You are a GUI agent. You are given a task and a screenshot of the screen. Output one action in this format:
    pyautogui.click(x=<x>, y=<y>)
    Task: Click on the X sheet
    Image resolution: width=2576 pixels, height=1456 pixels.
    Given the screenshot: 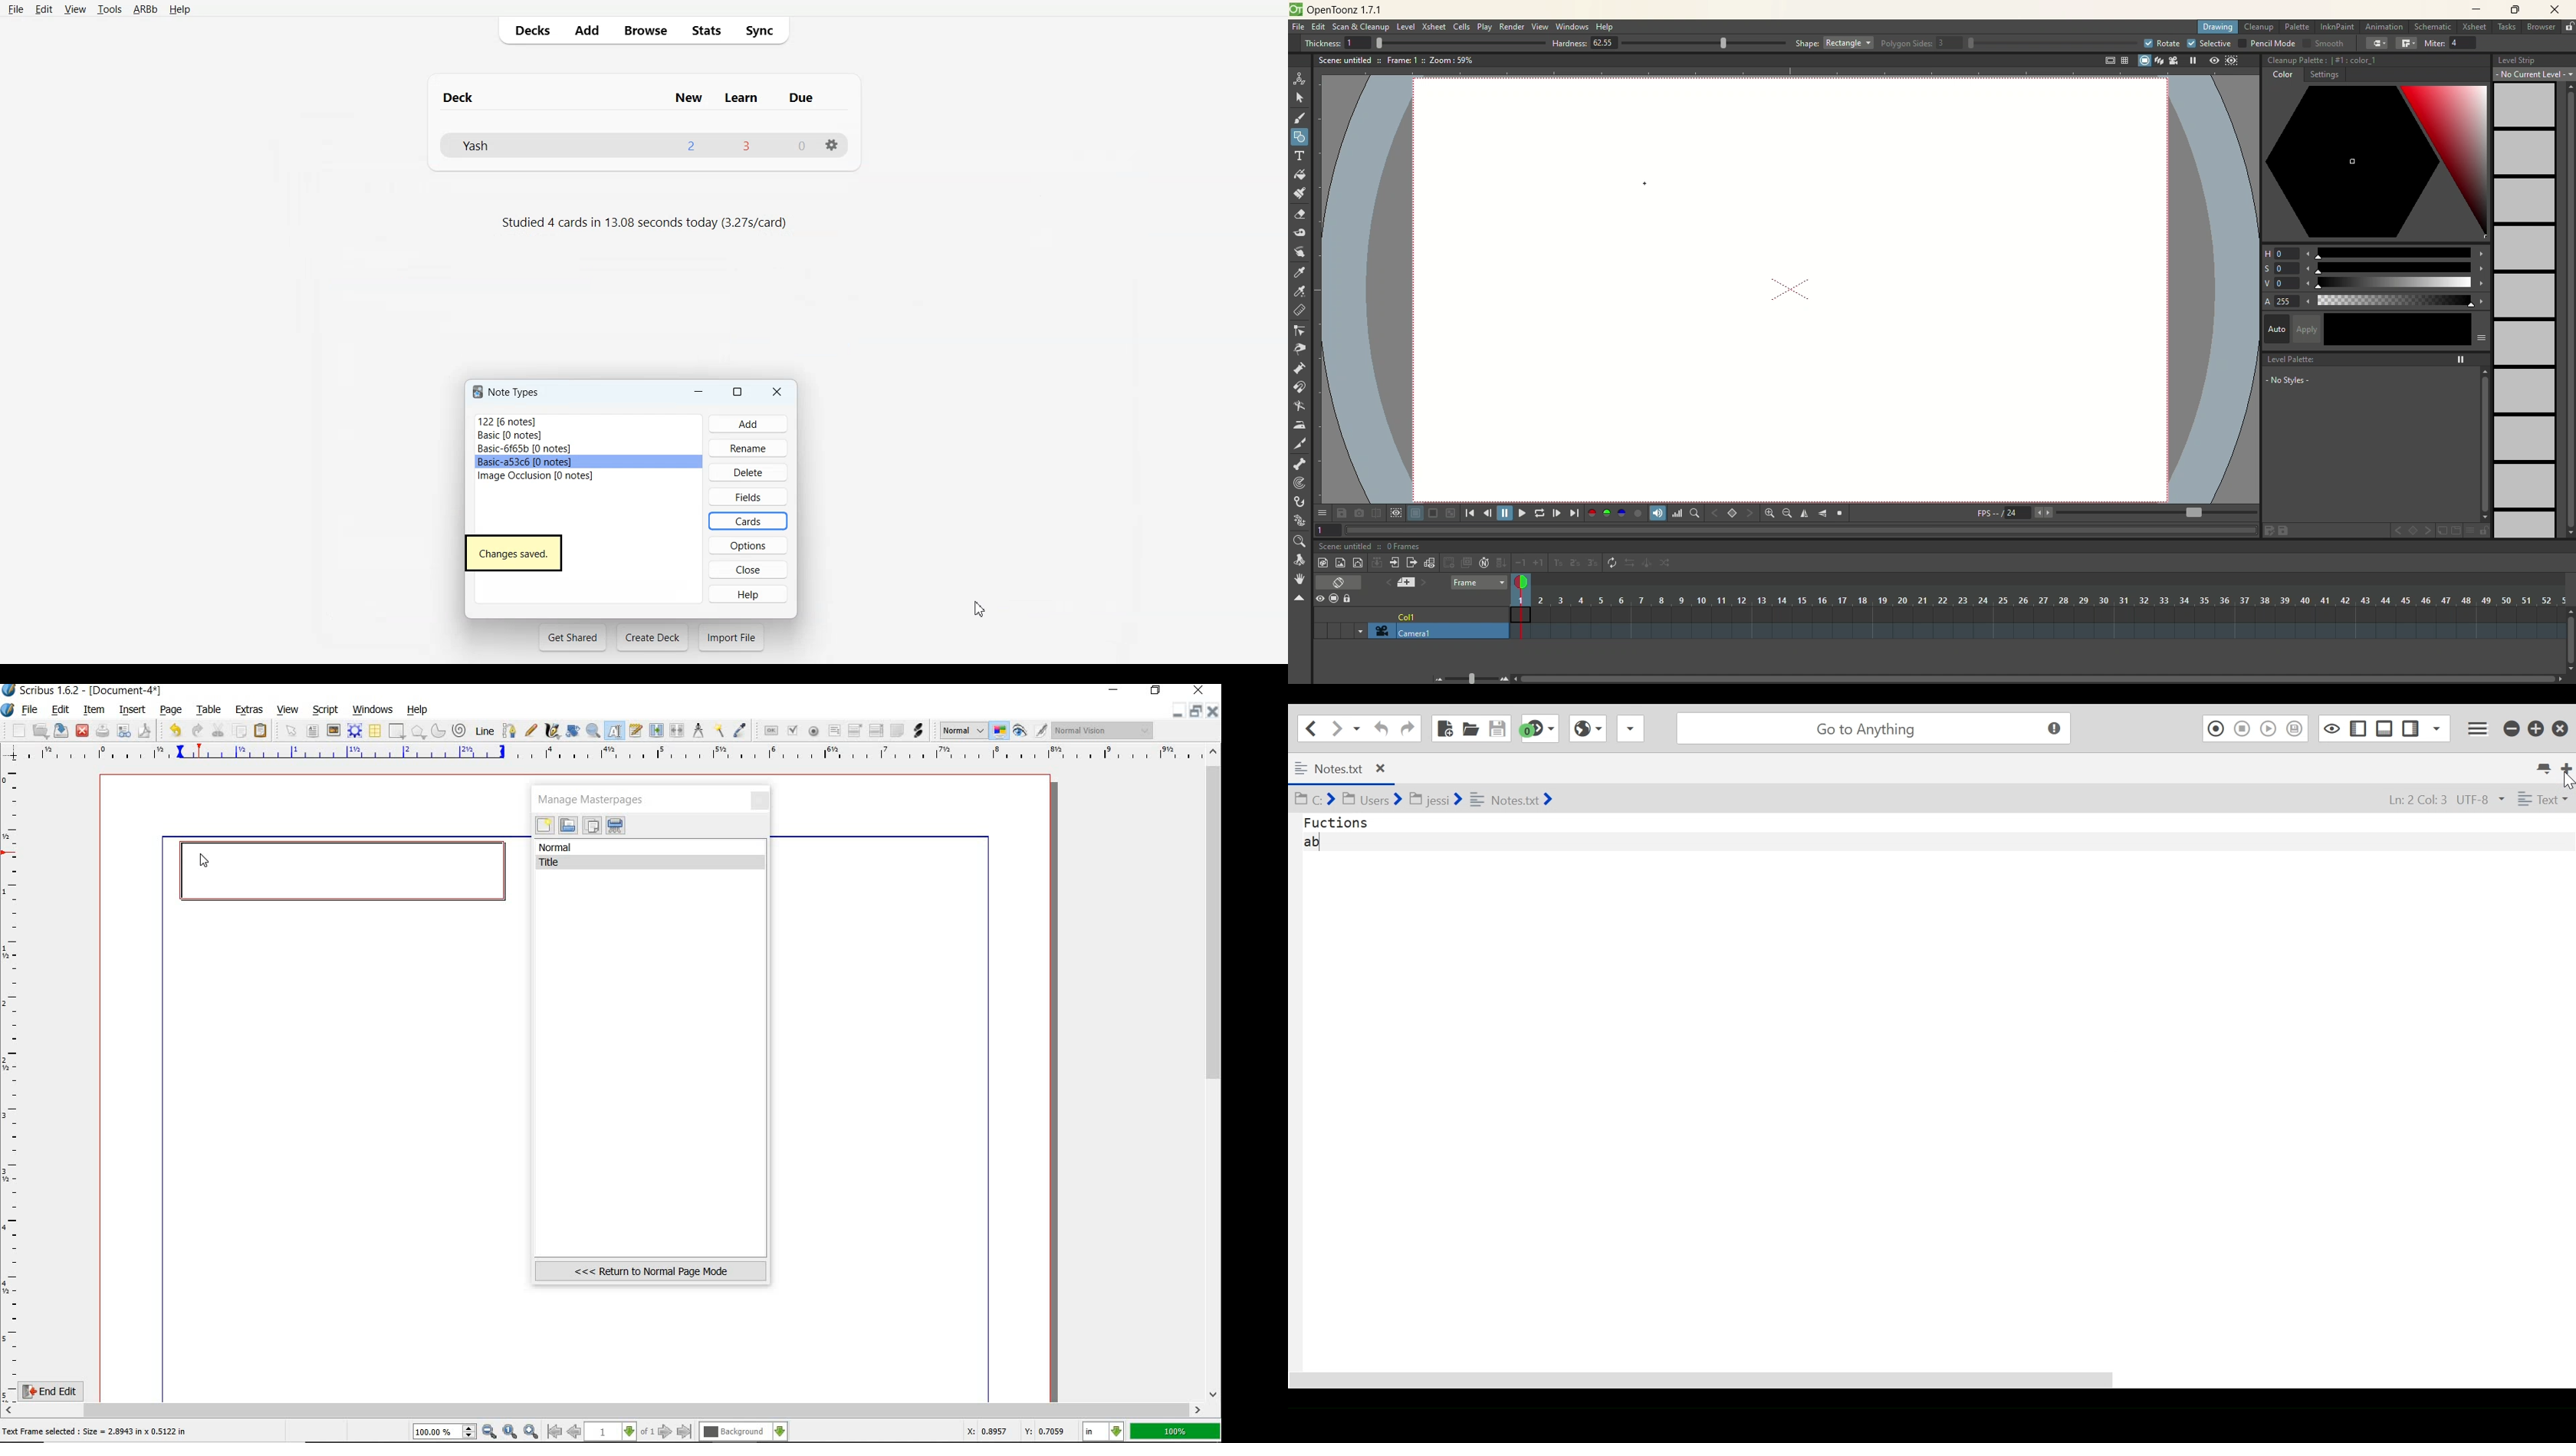 What is the action you would take?
    pyautogui.click(x=1435, y=27)
    